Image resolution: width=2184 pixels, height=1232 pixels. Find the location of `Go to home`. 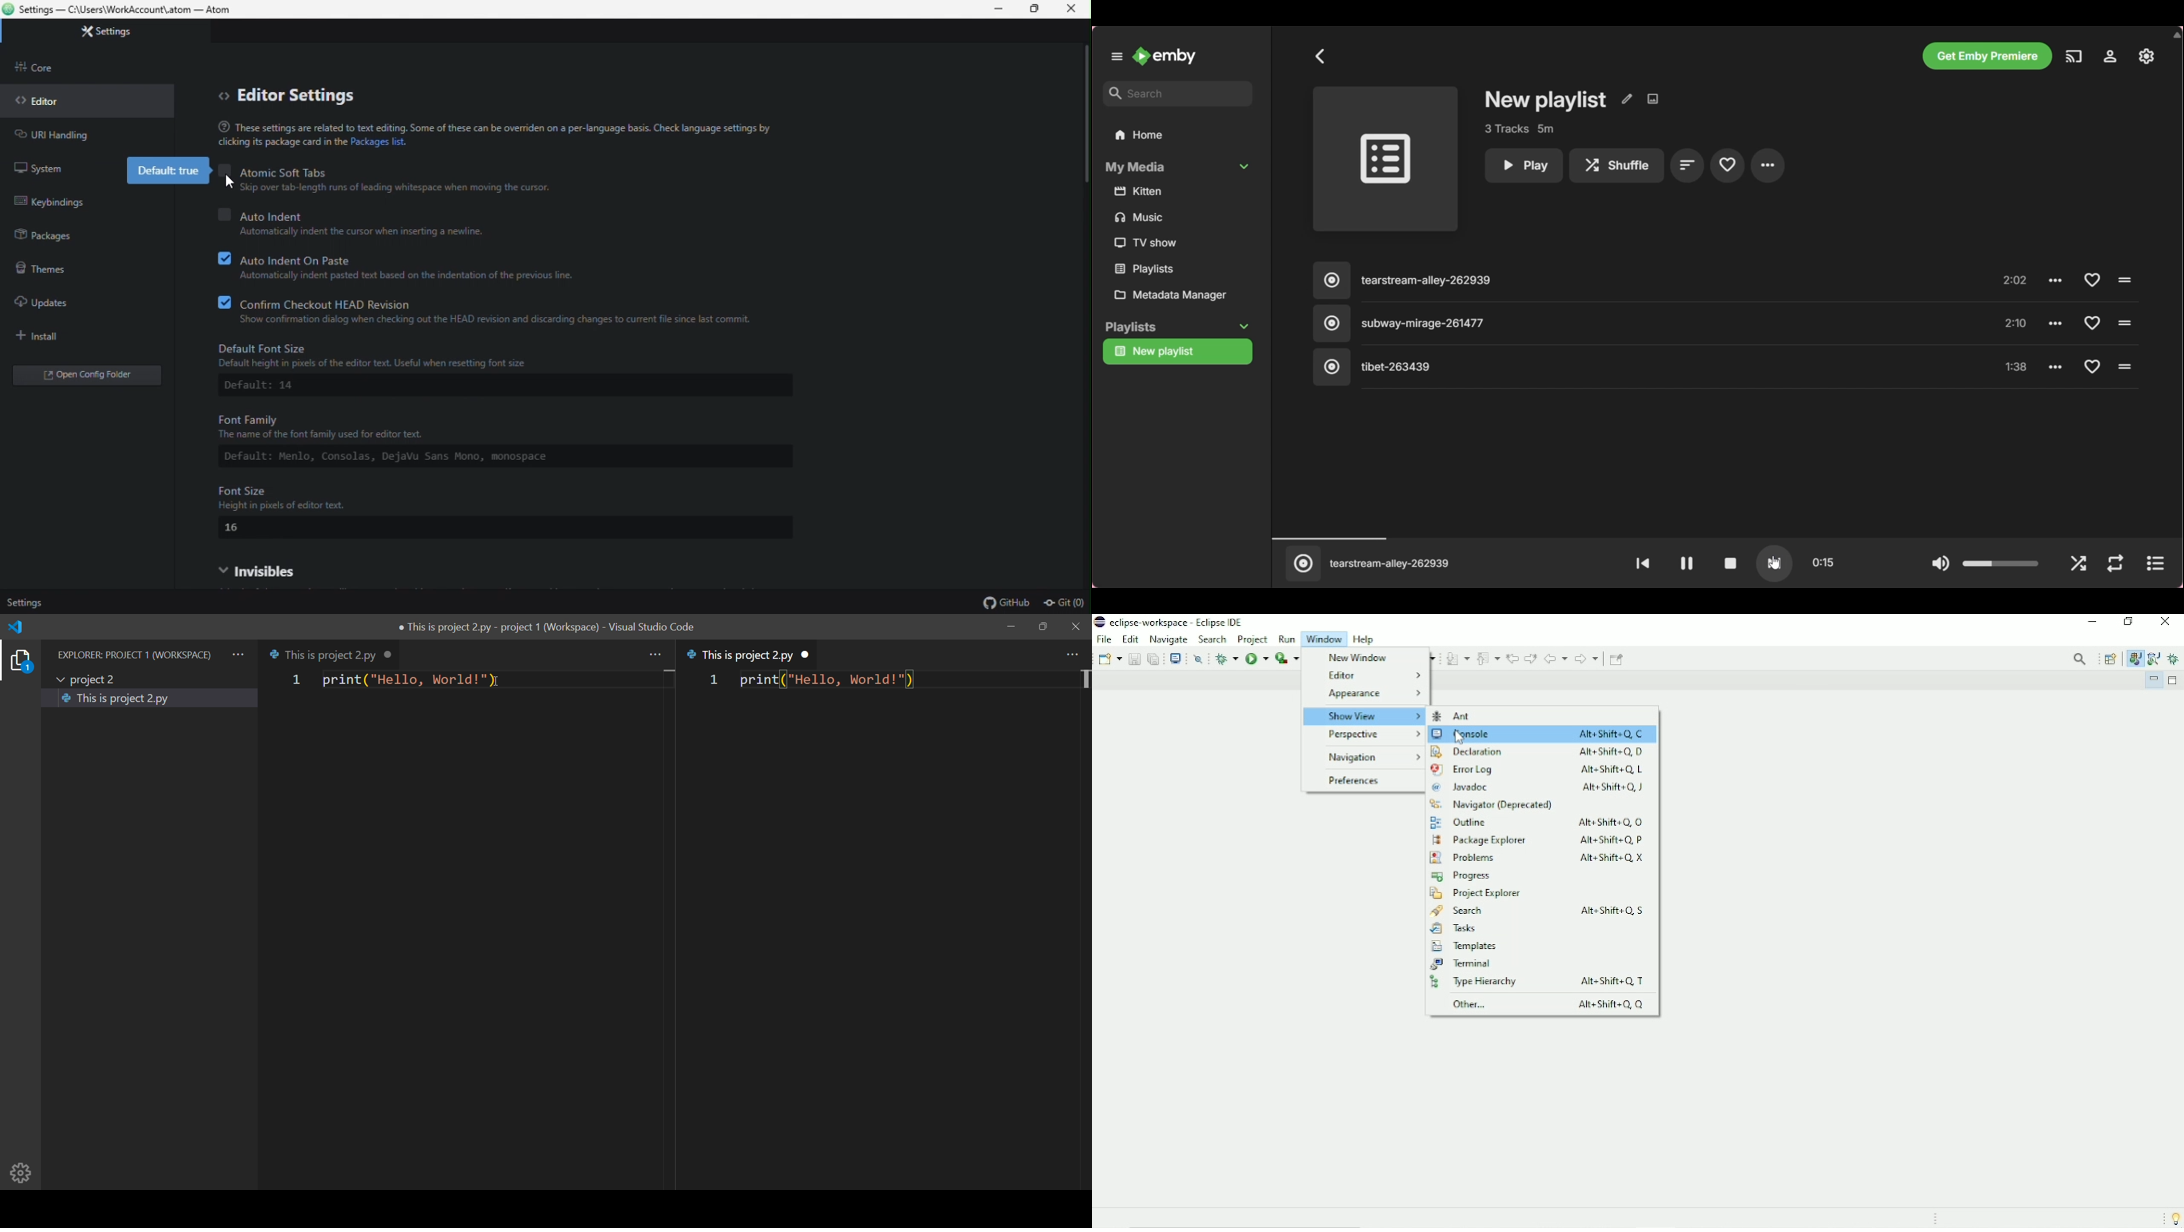

Go to home is located at coordinates (1164, 56).